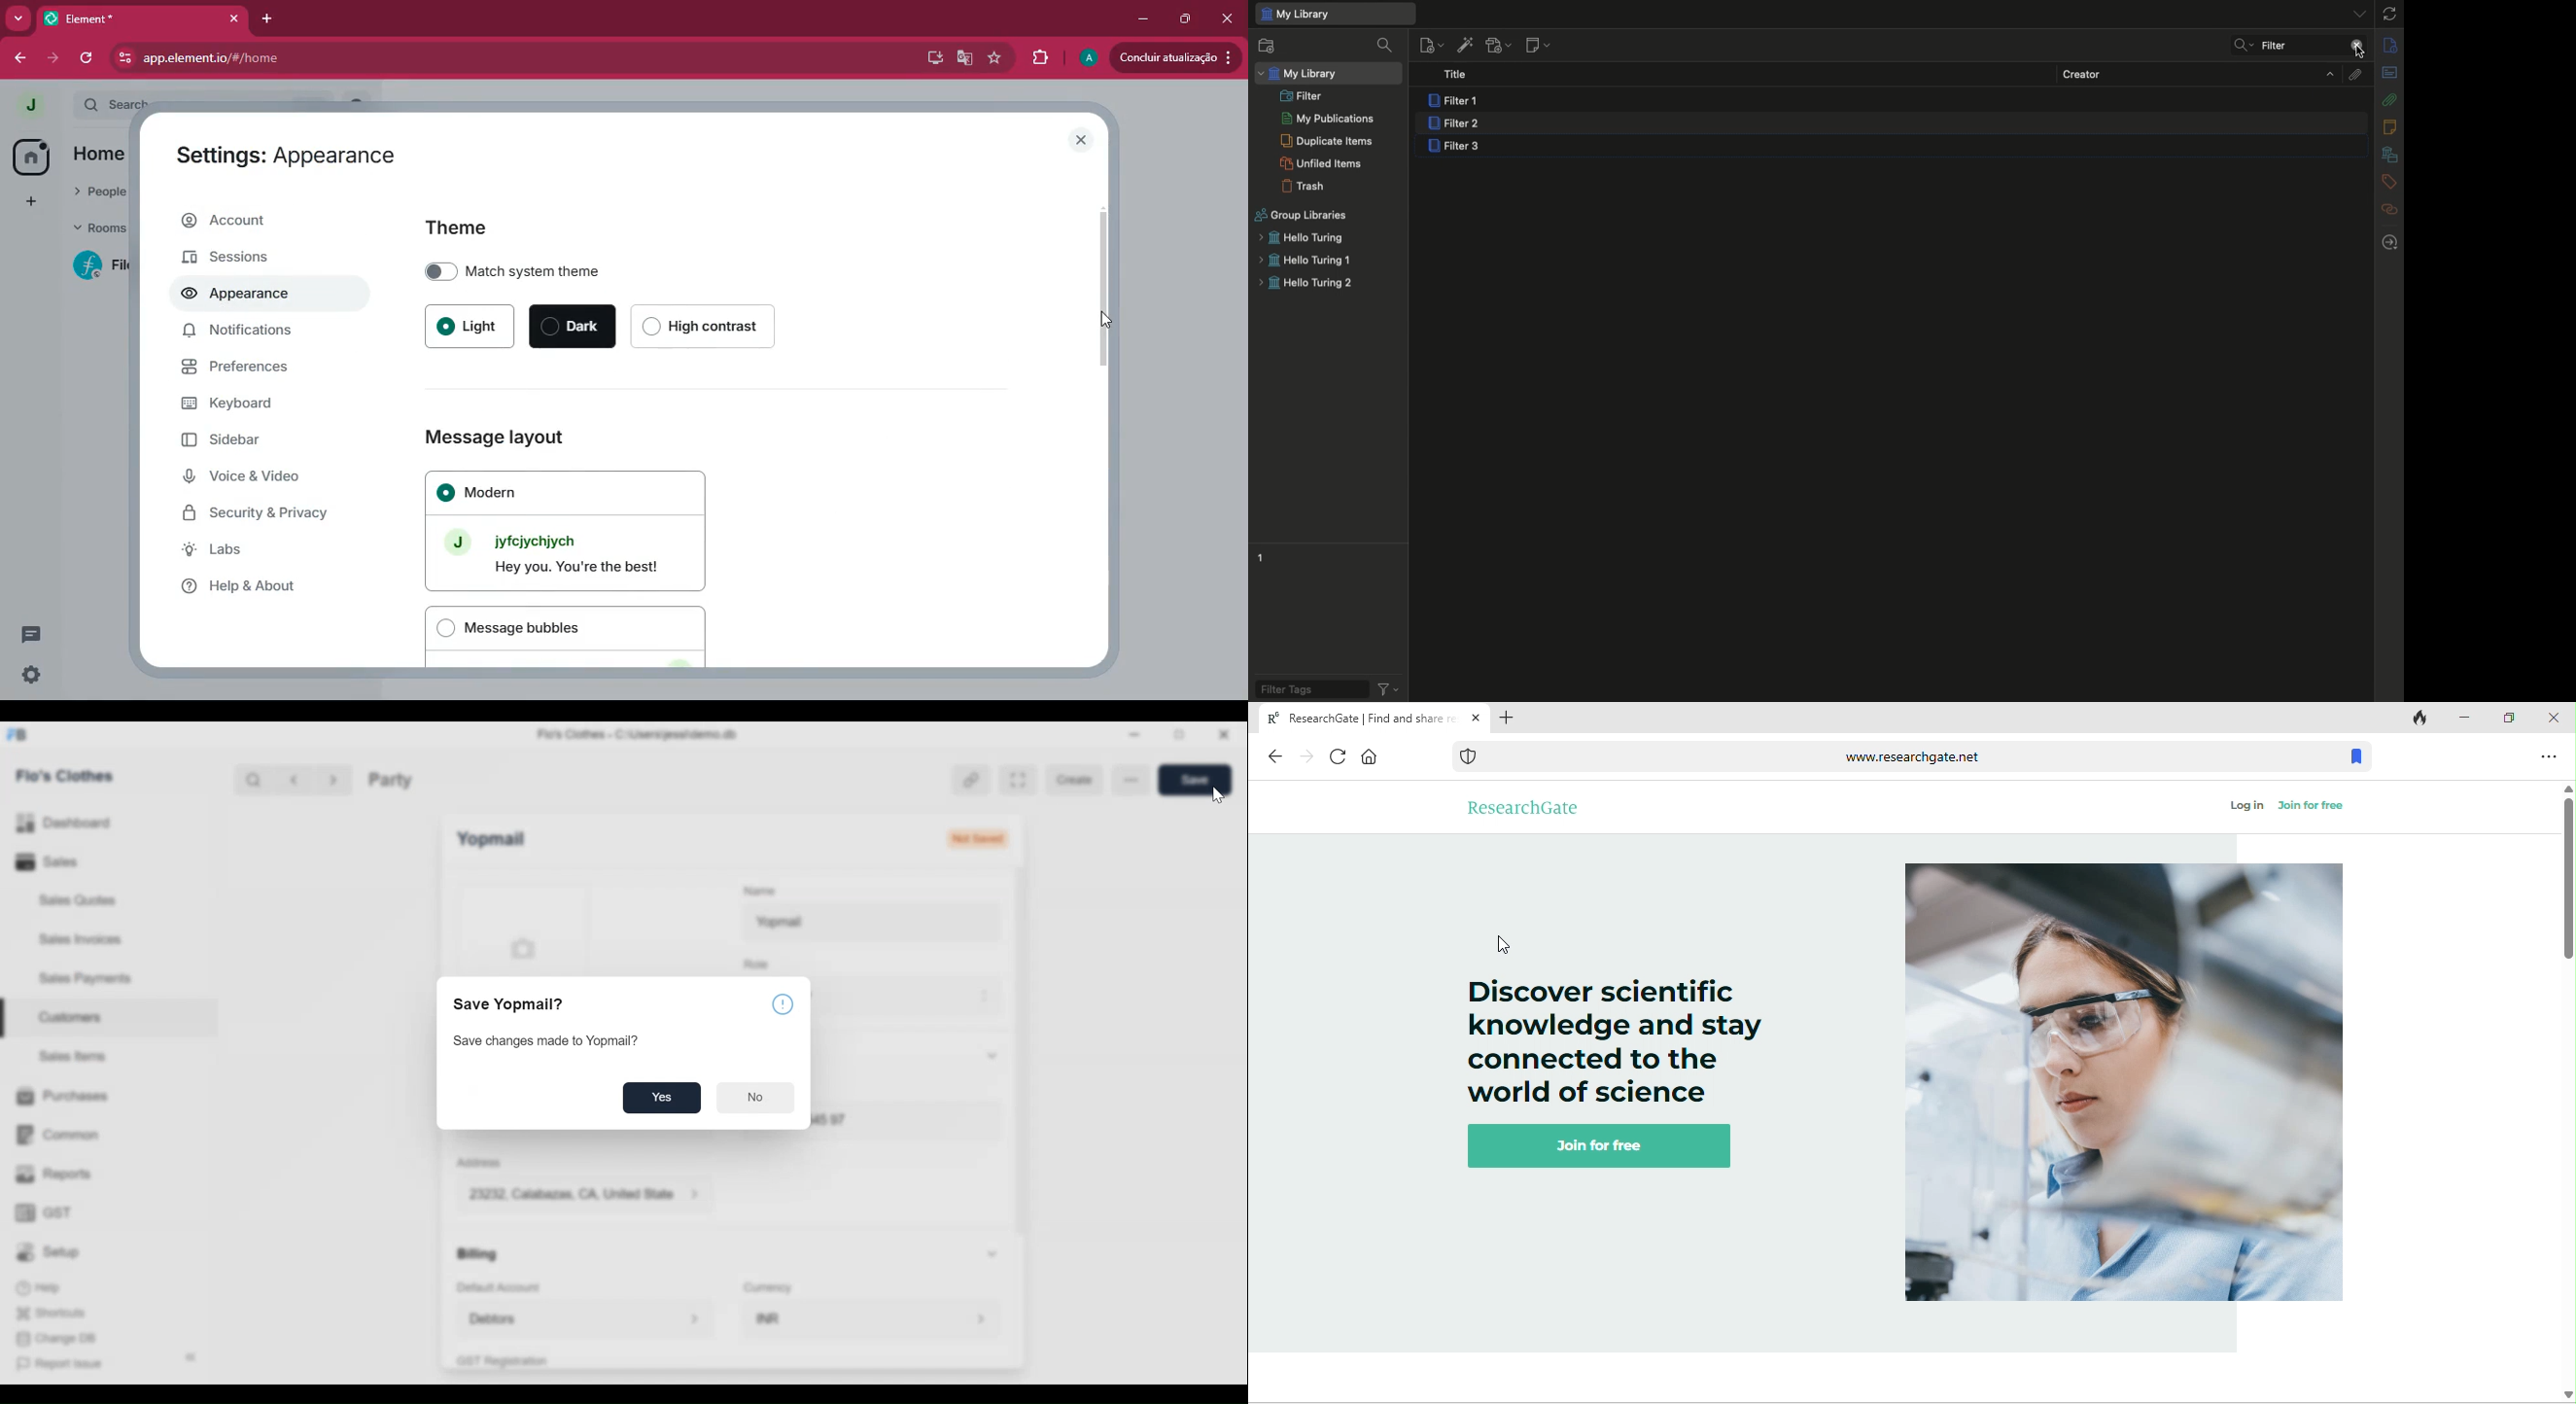 Image resolution: width=2576 pixels, height=1428 pixels. Describe the element at coordinates (116, 104) in the screenshot. I see `search` at that location.